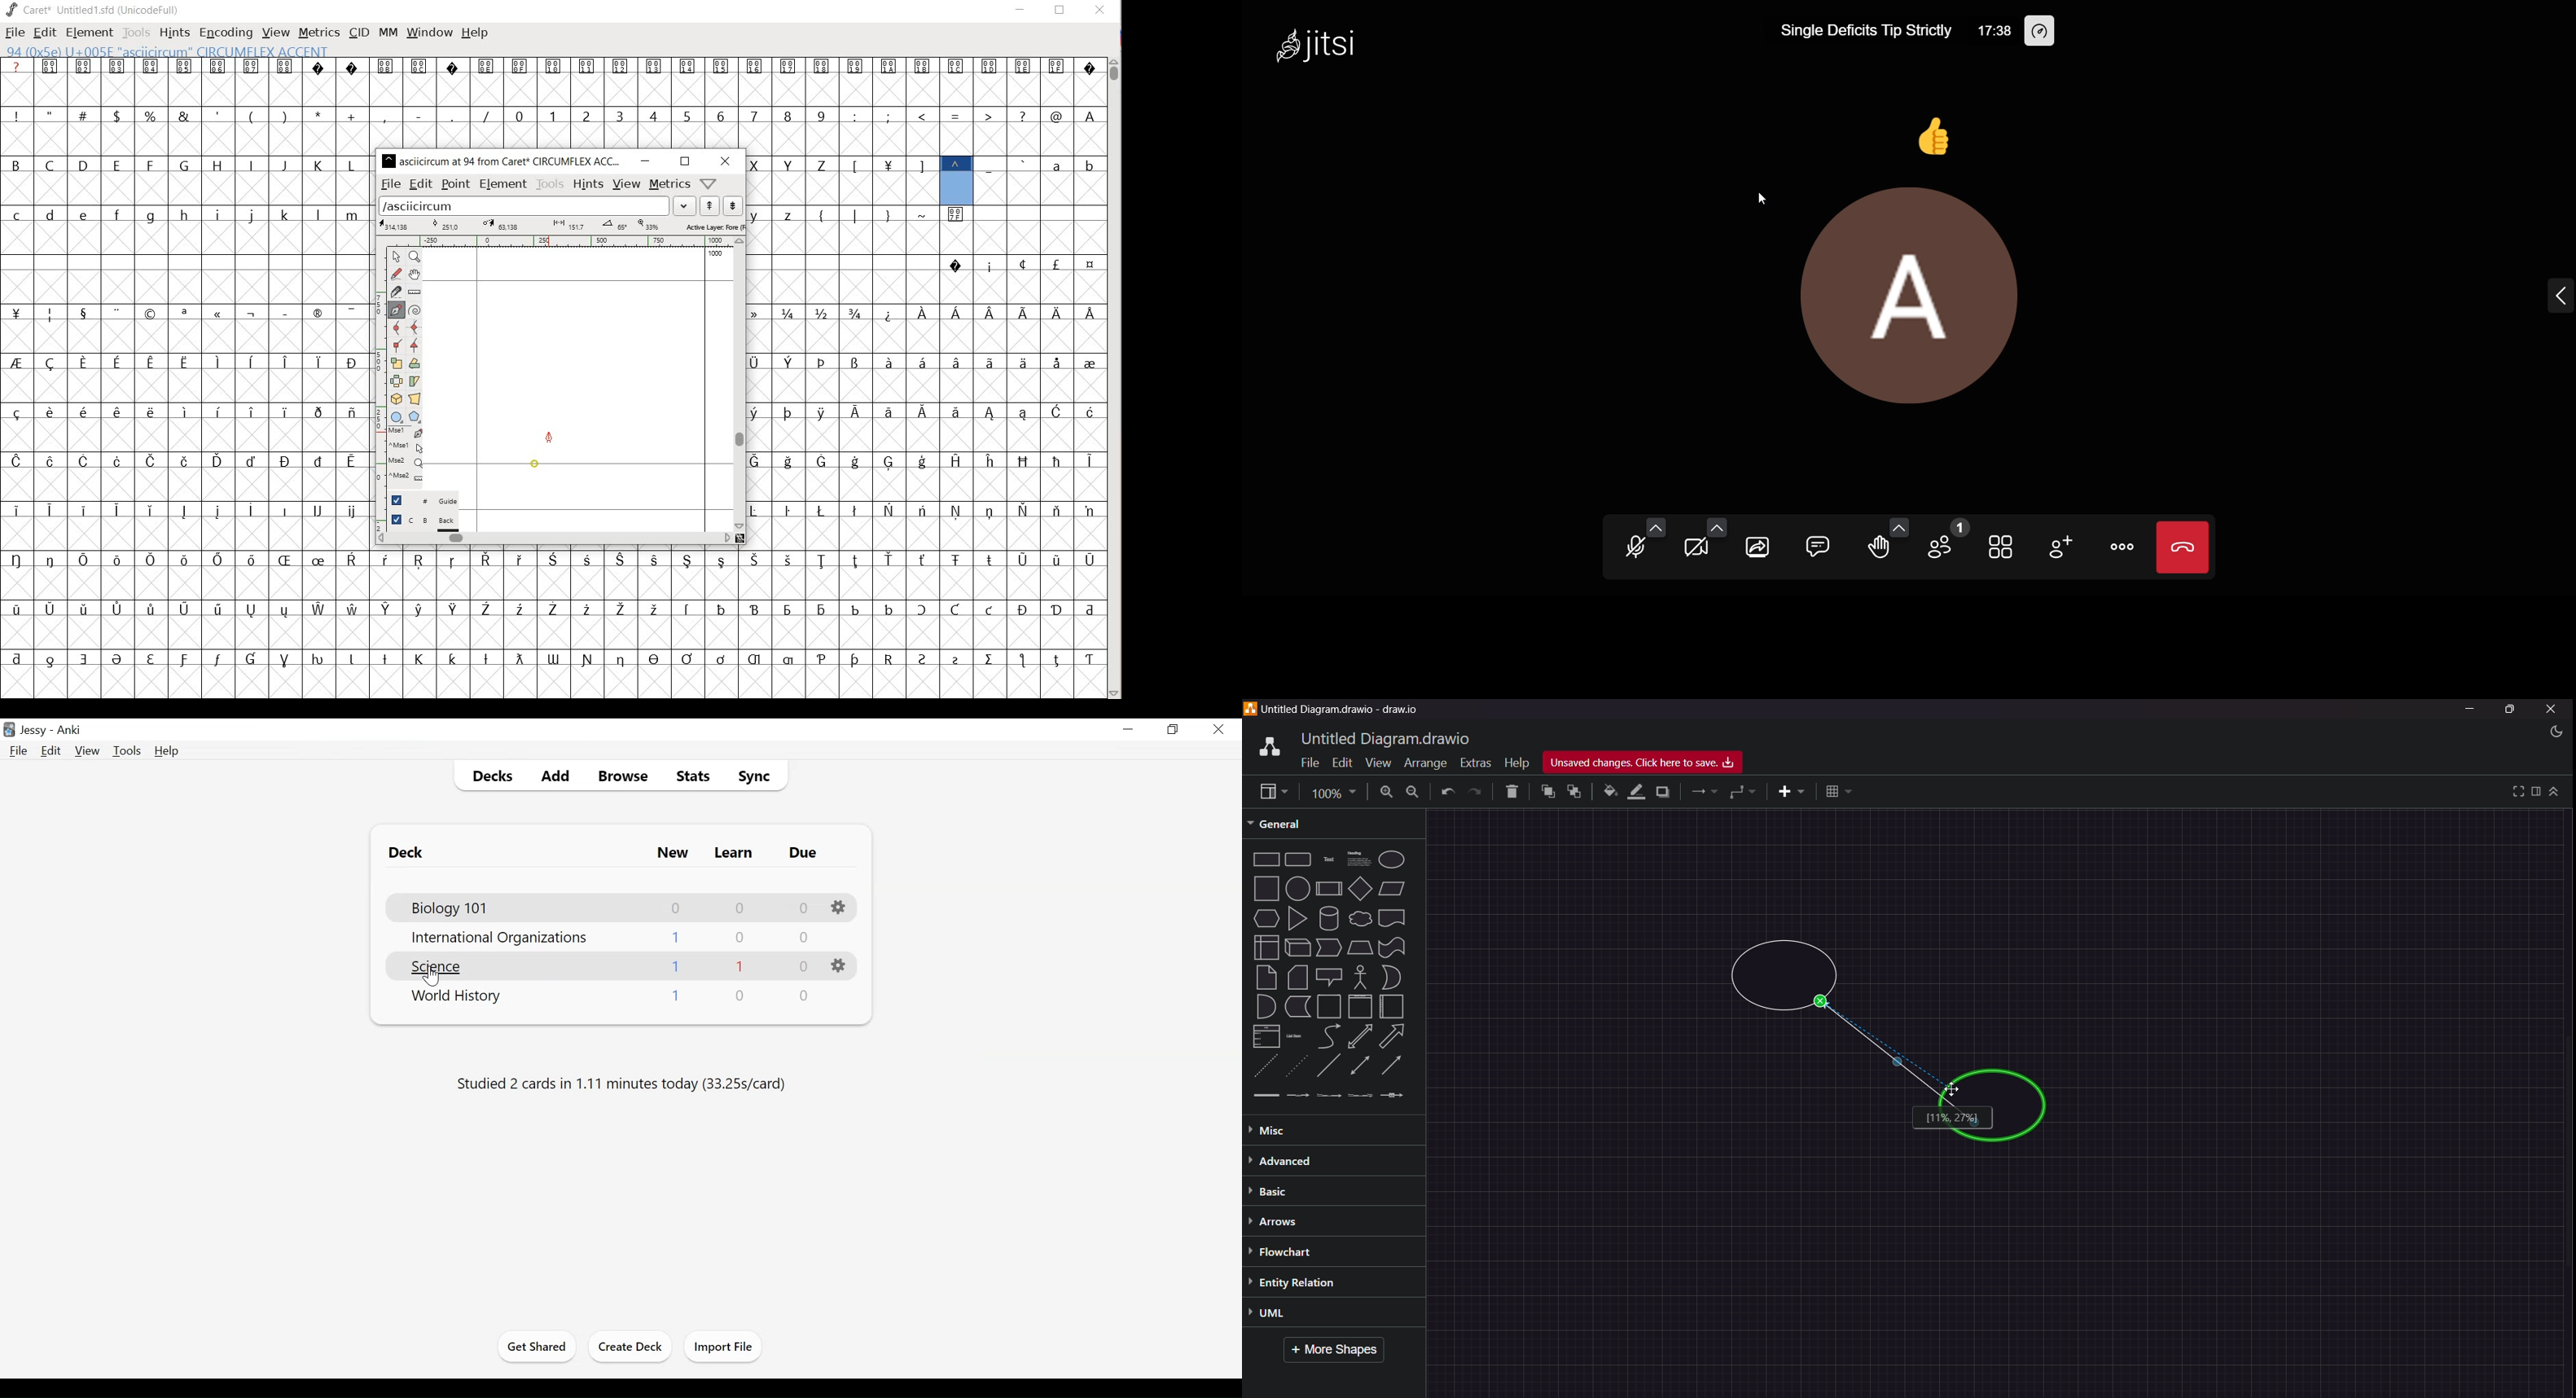 The height and width of the screenshot is (1400, 2576). I want to click on Close, so click(1217, 731).